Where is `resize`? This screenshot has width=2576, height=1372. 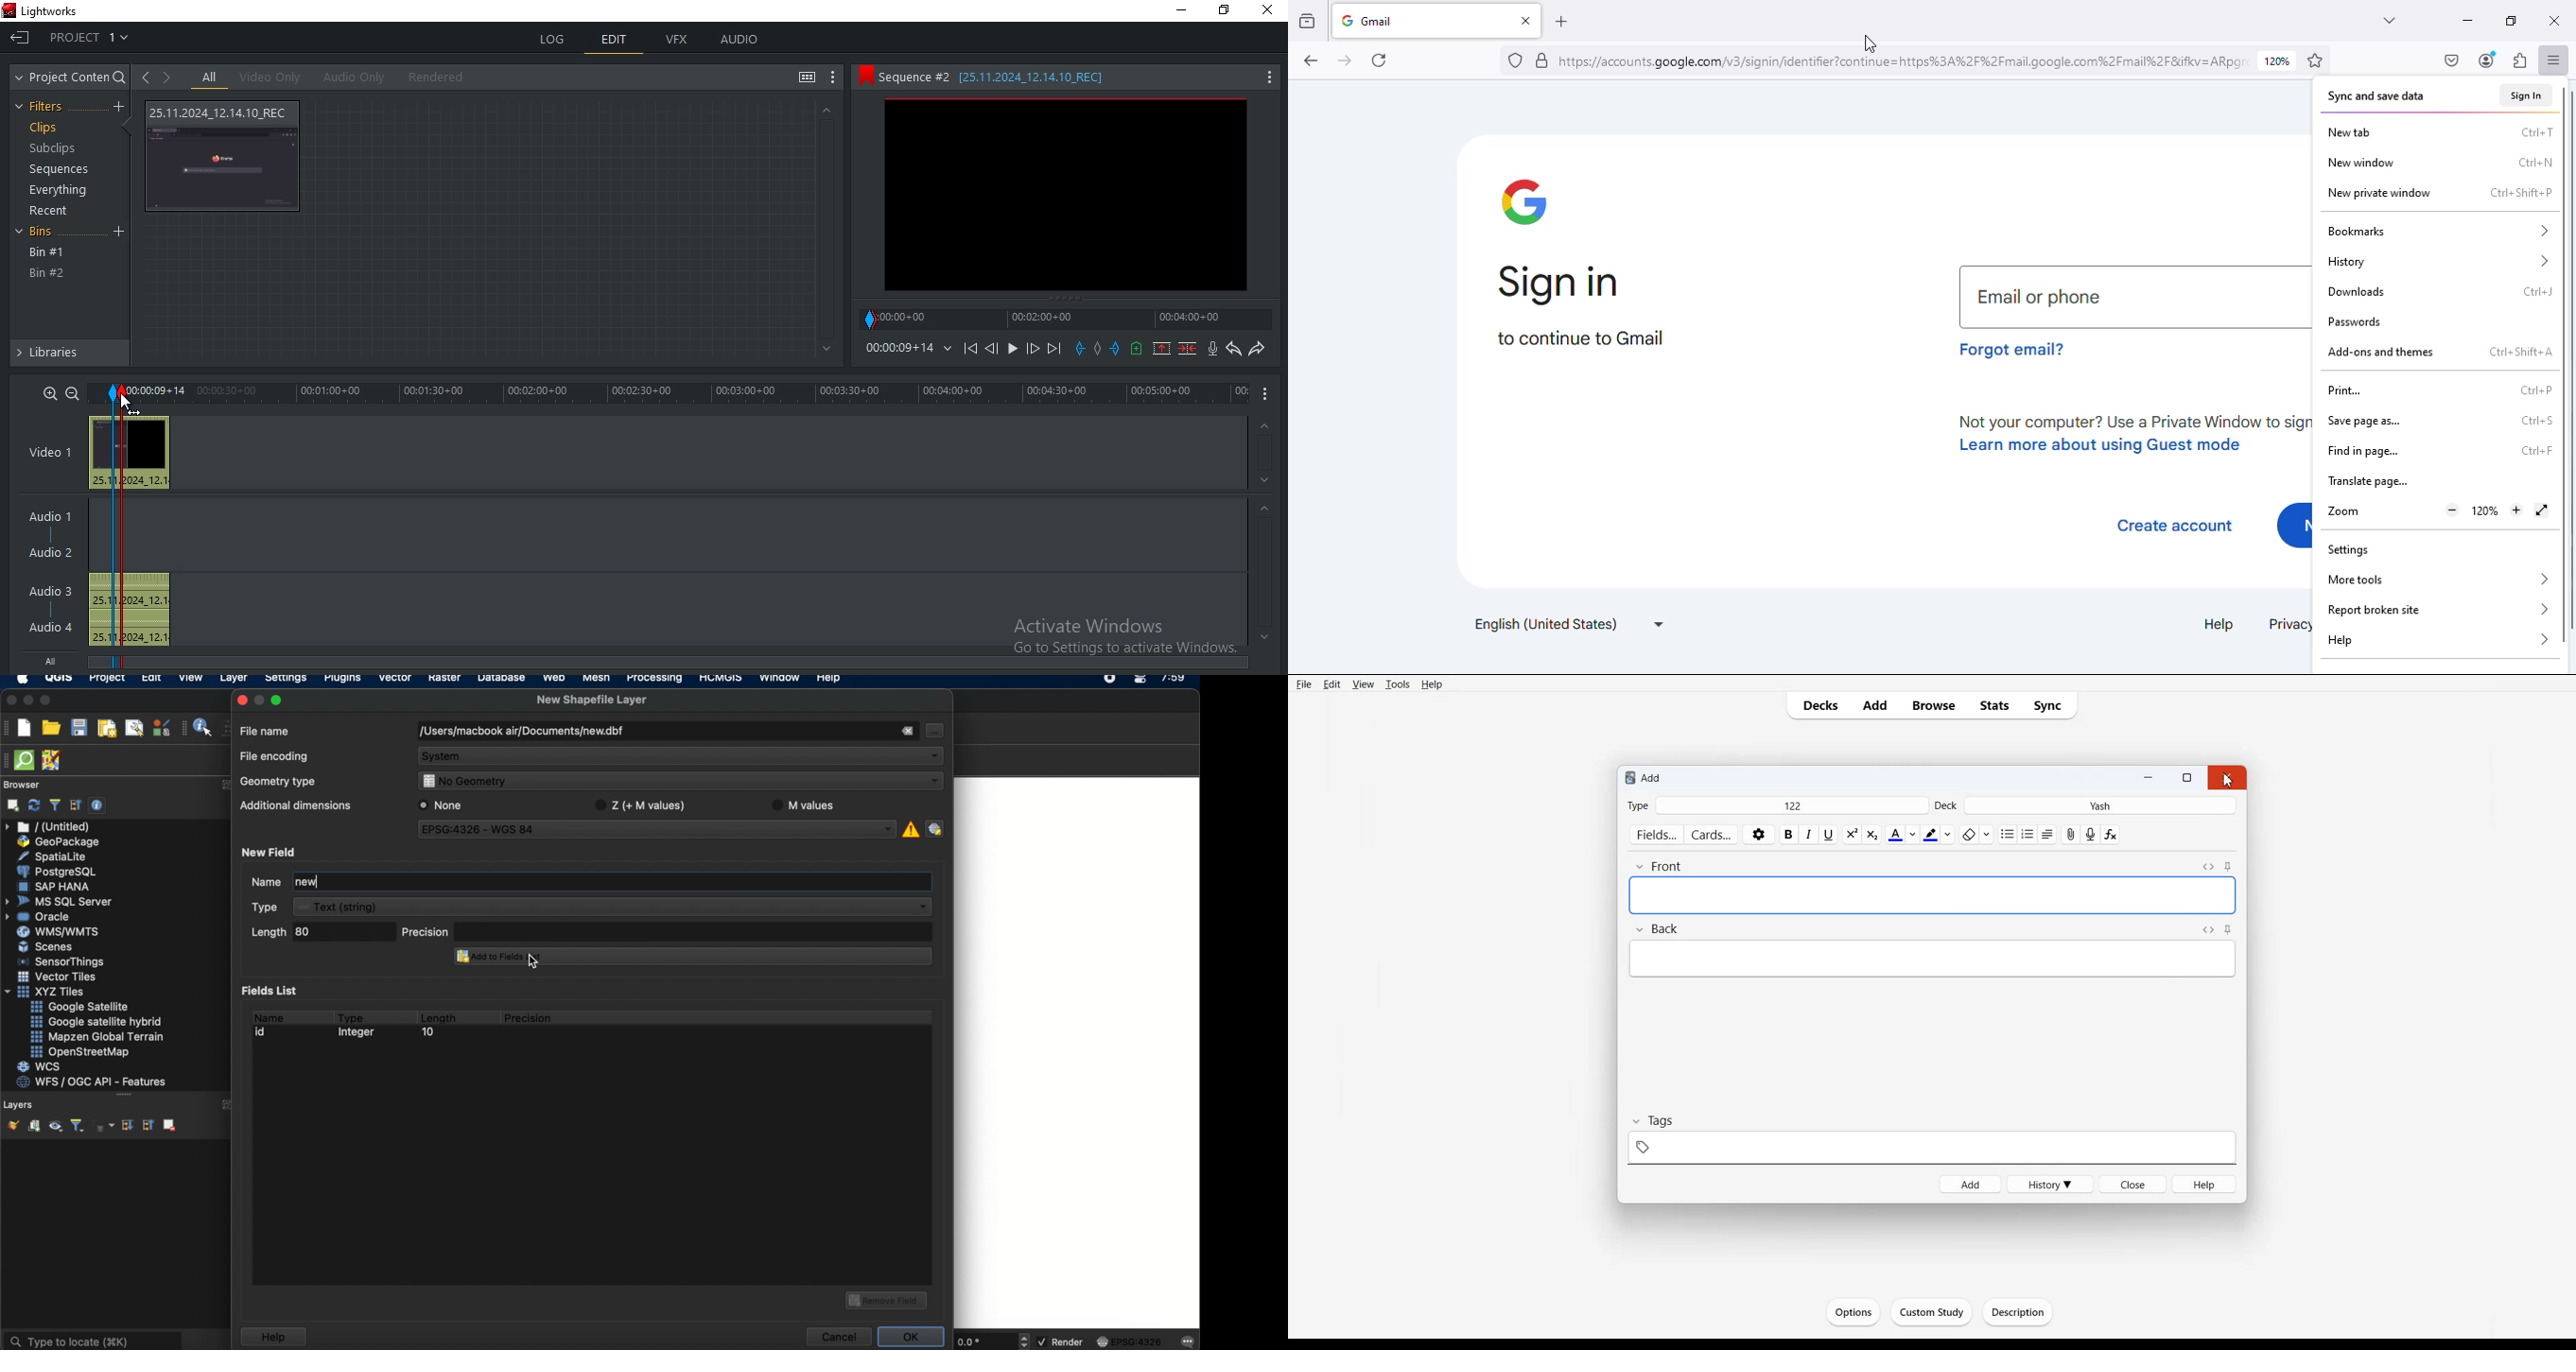 resize is located at coordinates (2186, 776).